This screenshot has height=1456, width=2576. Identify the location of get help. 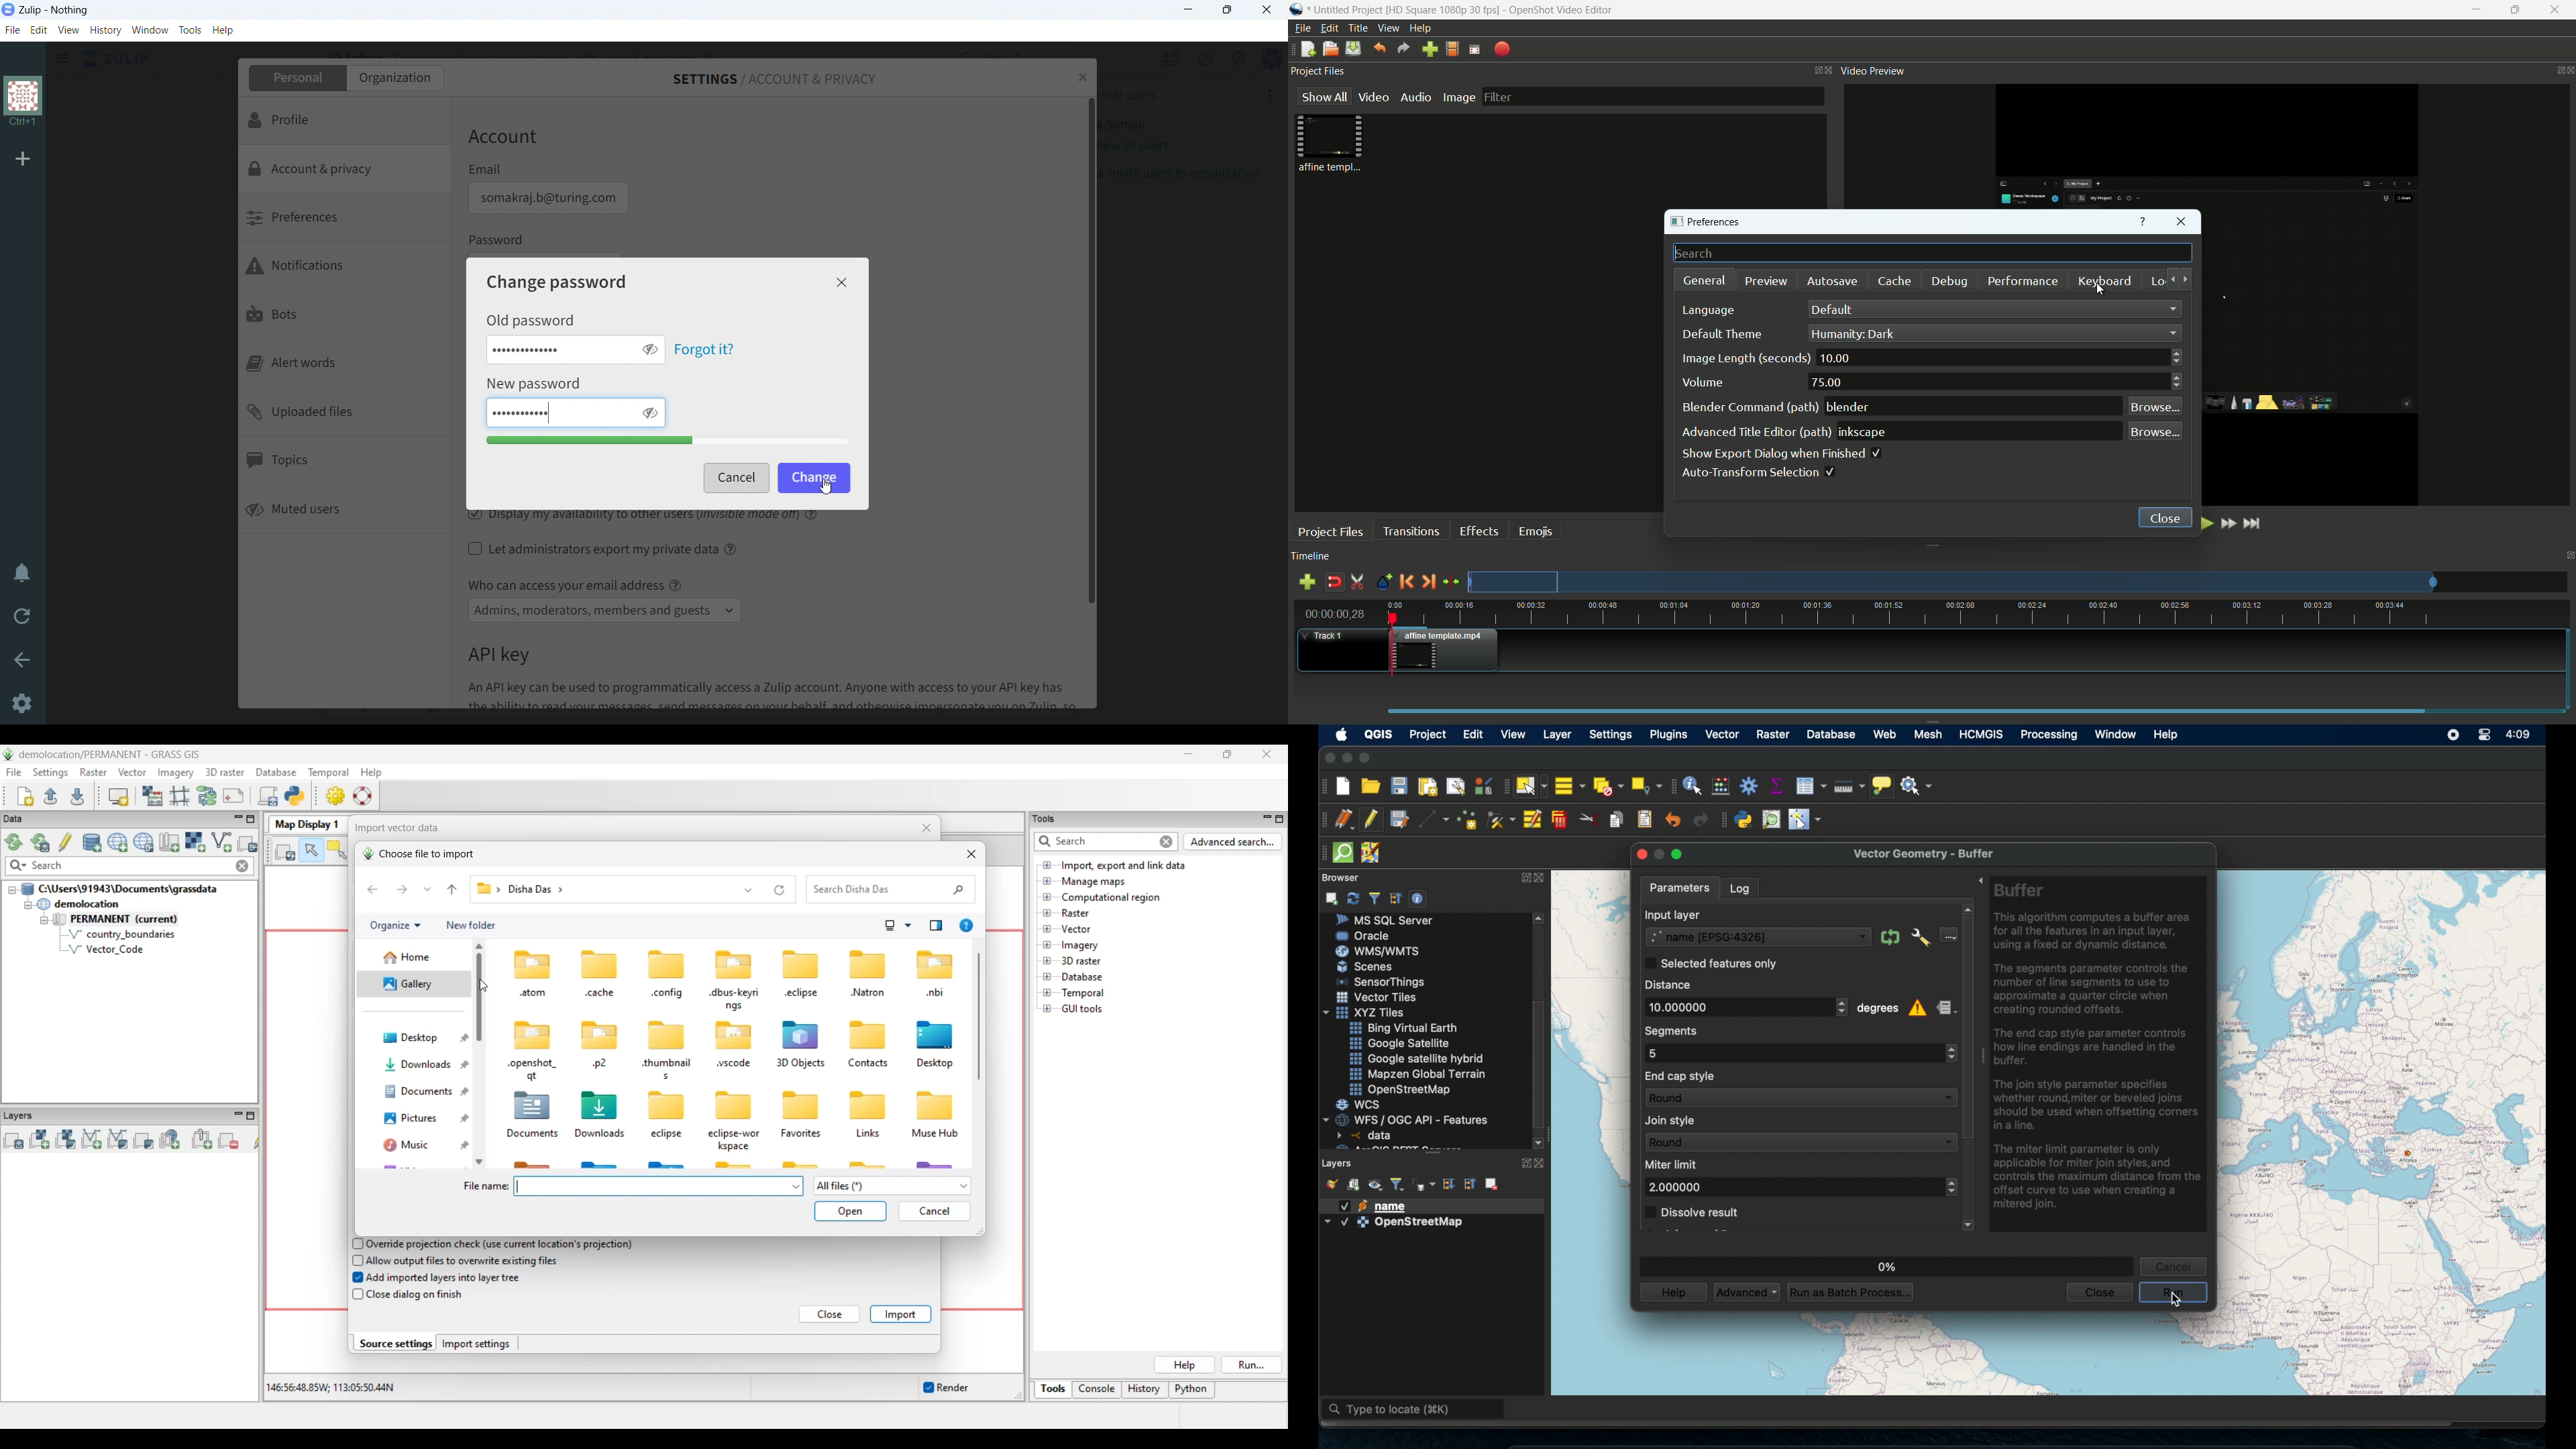
(2143, 223).